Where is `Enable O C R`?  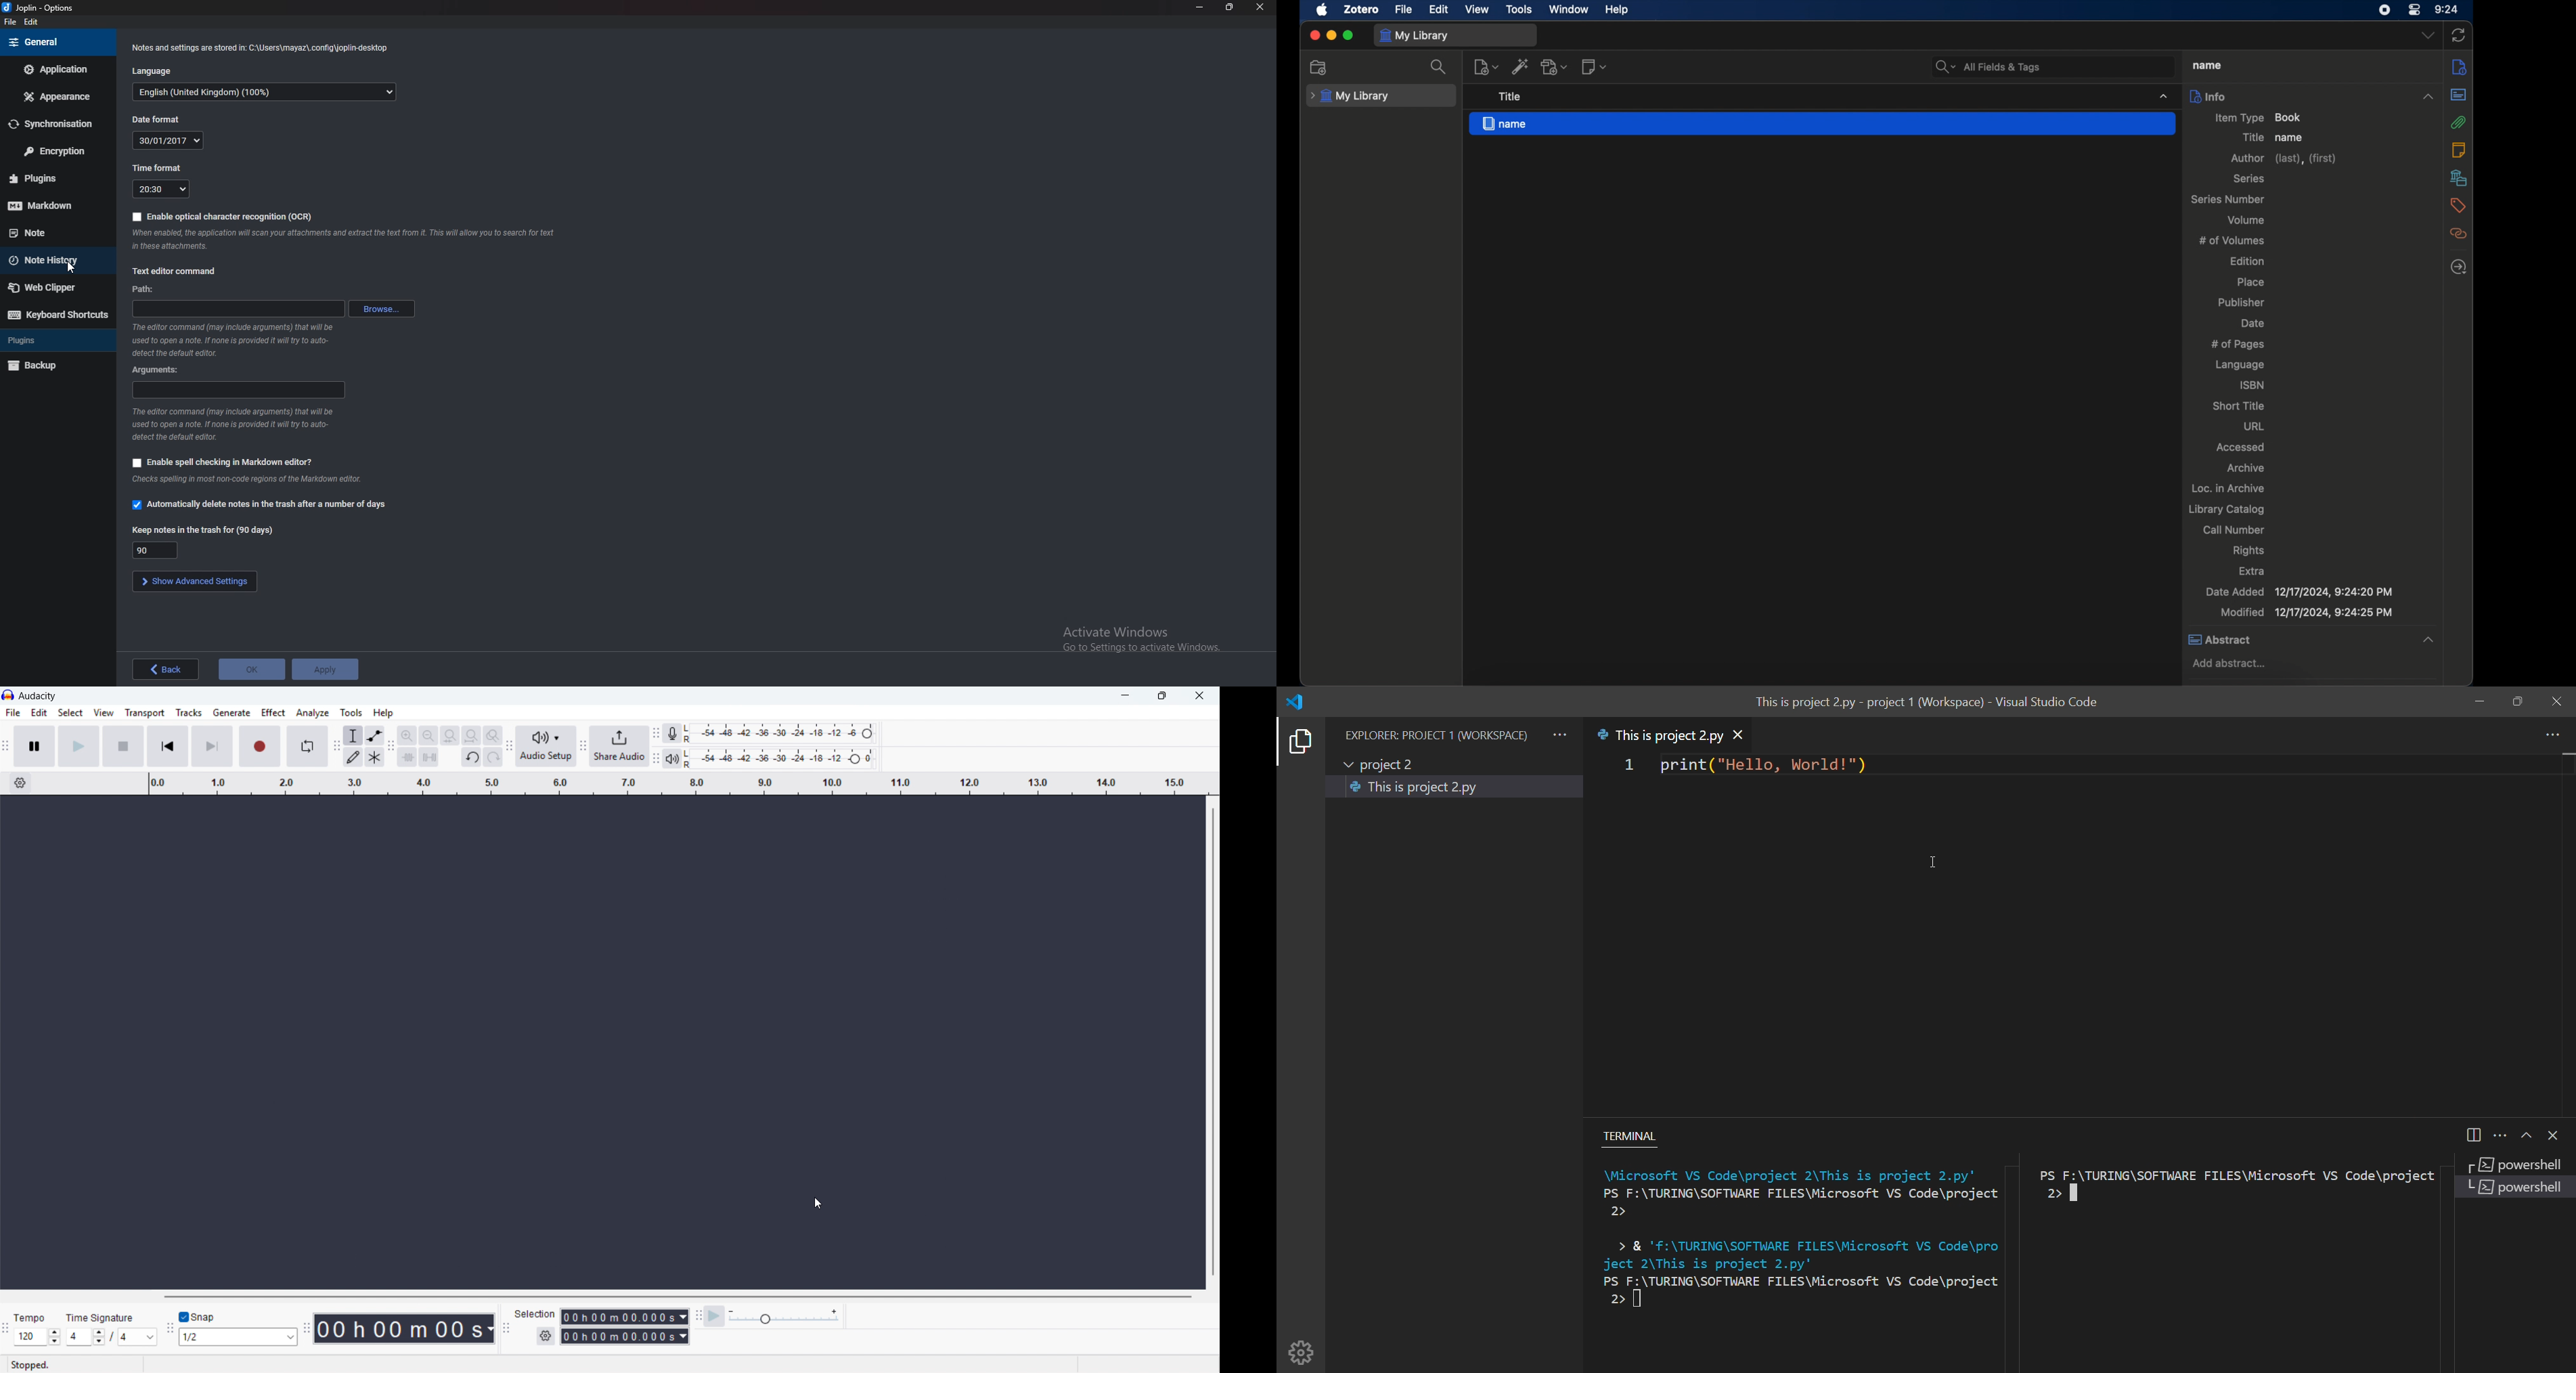 Enable O C R is located at coordinates (224, 216).